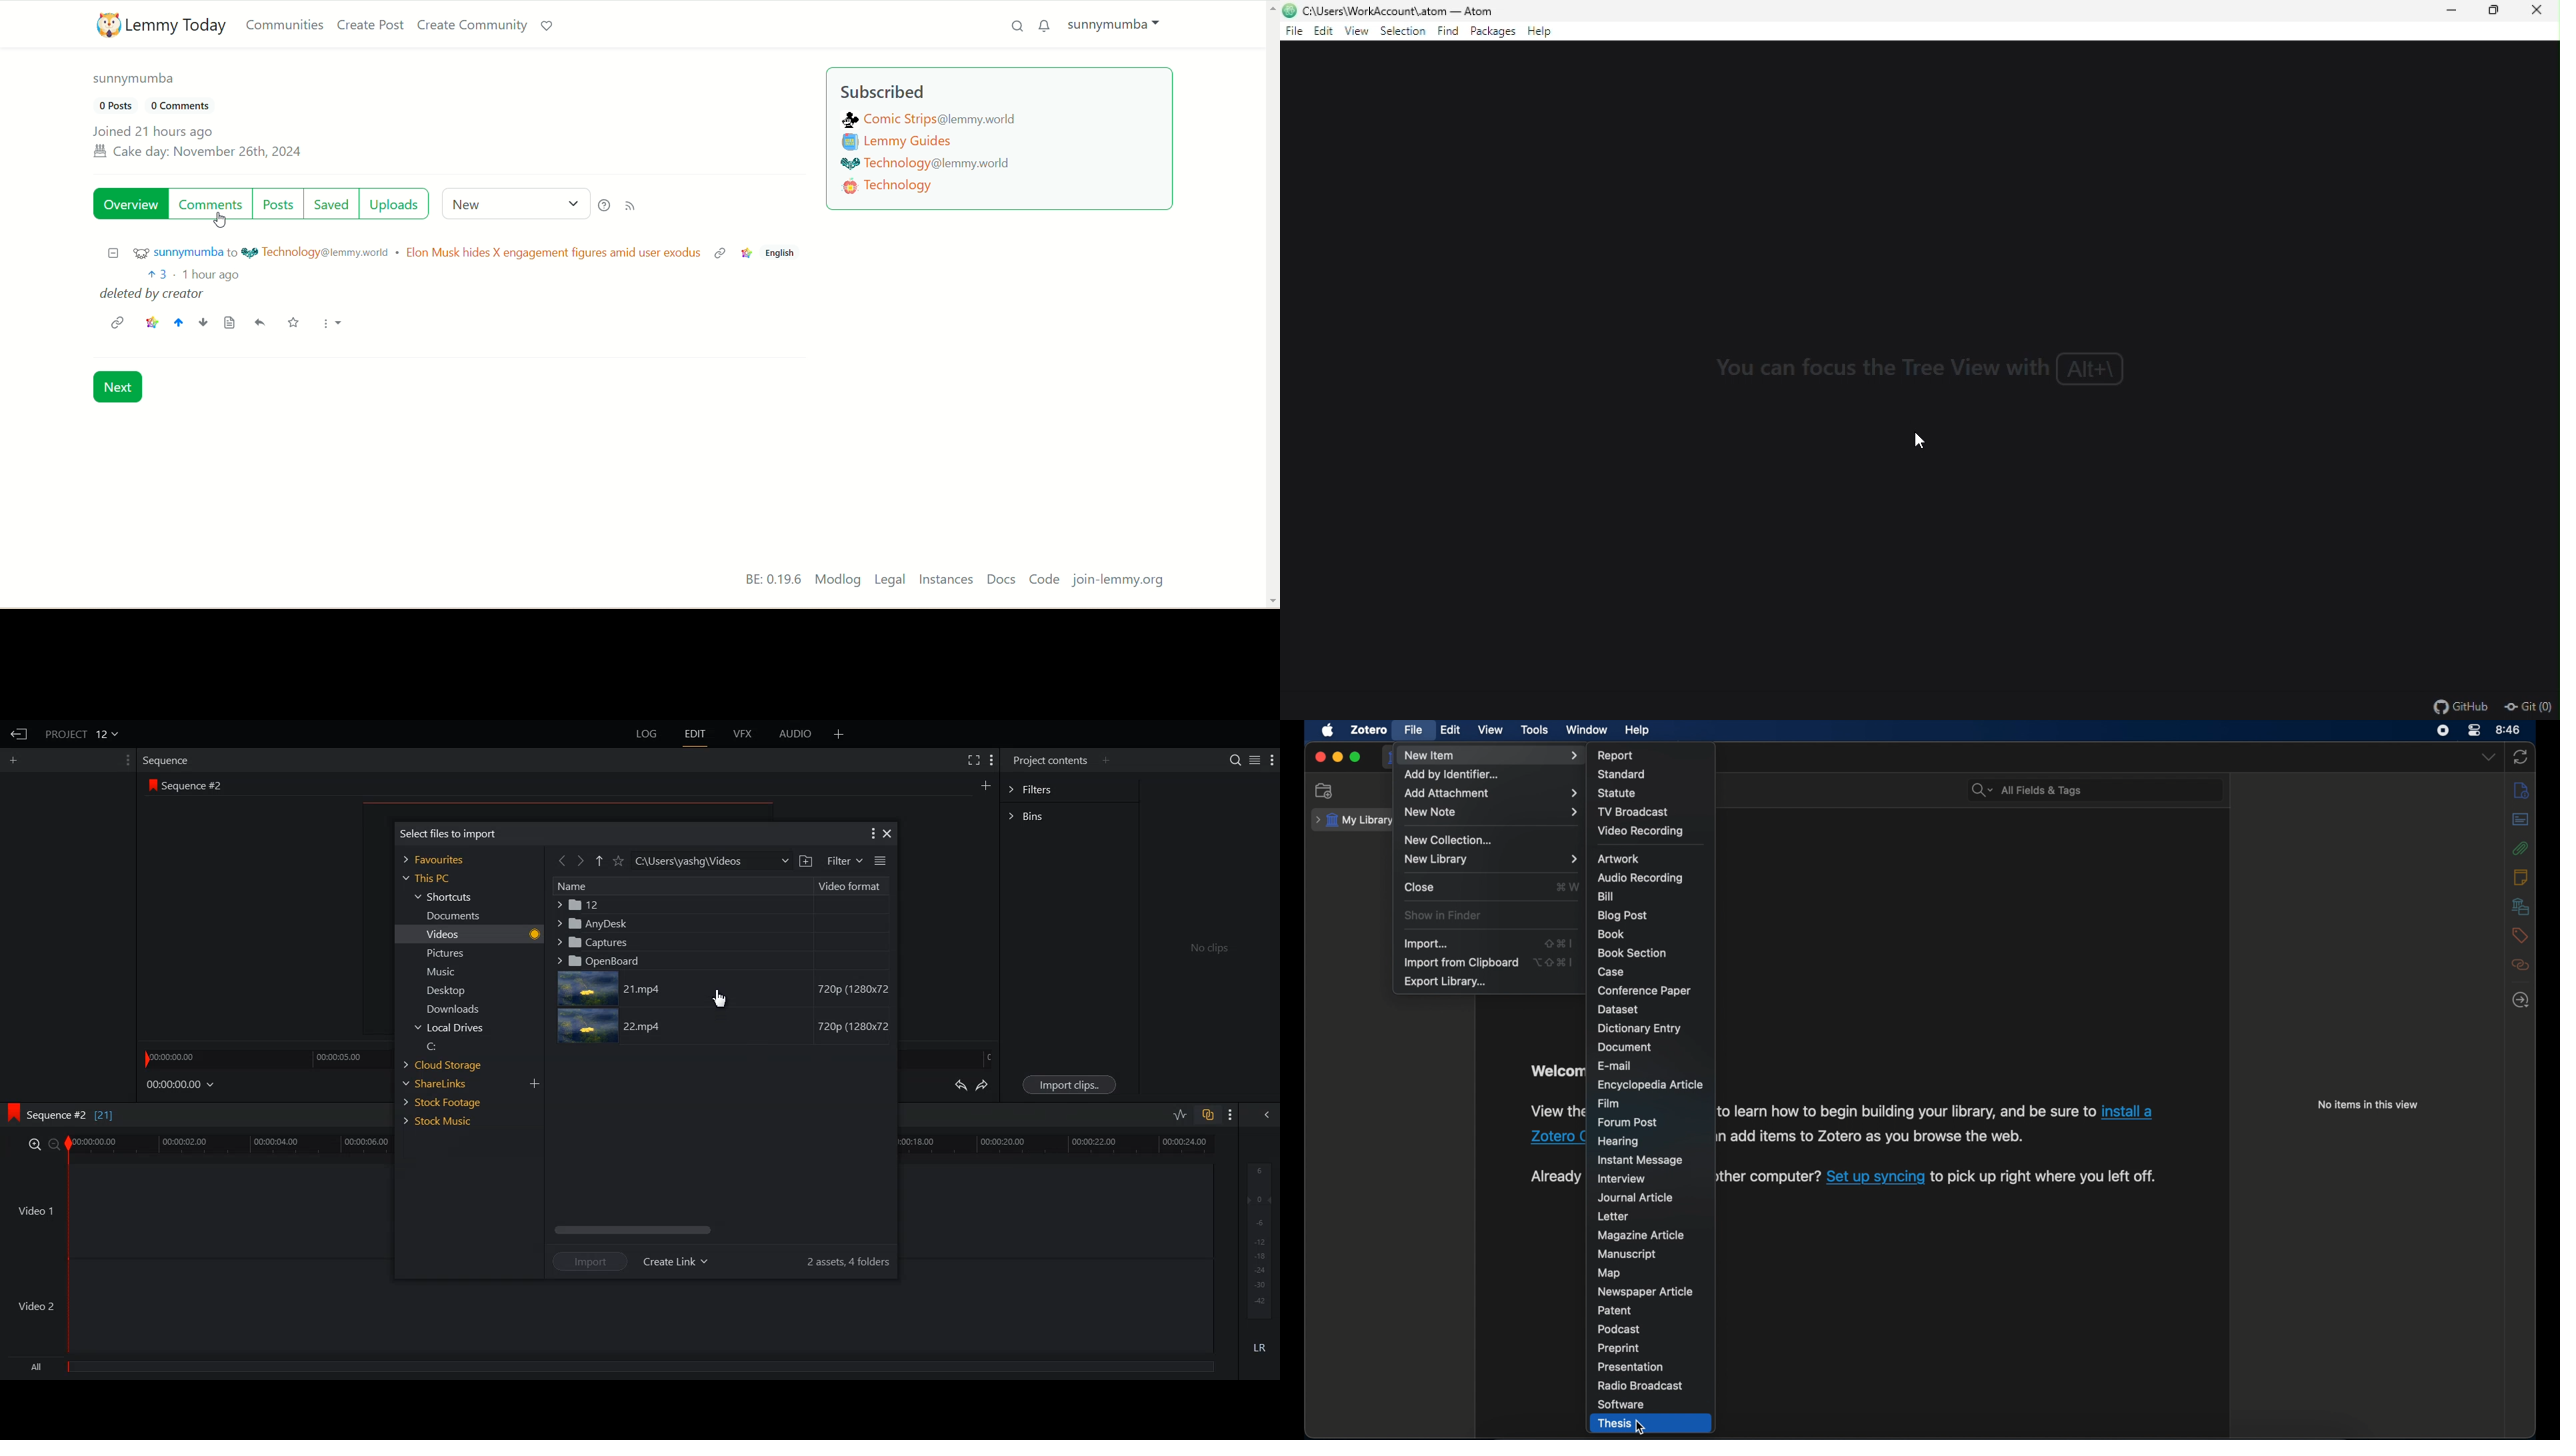 This screenshot has width=2576, height=1456. I want to click on e-mail, so click(1615, 1065).